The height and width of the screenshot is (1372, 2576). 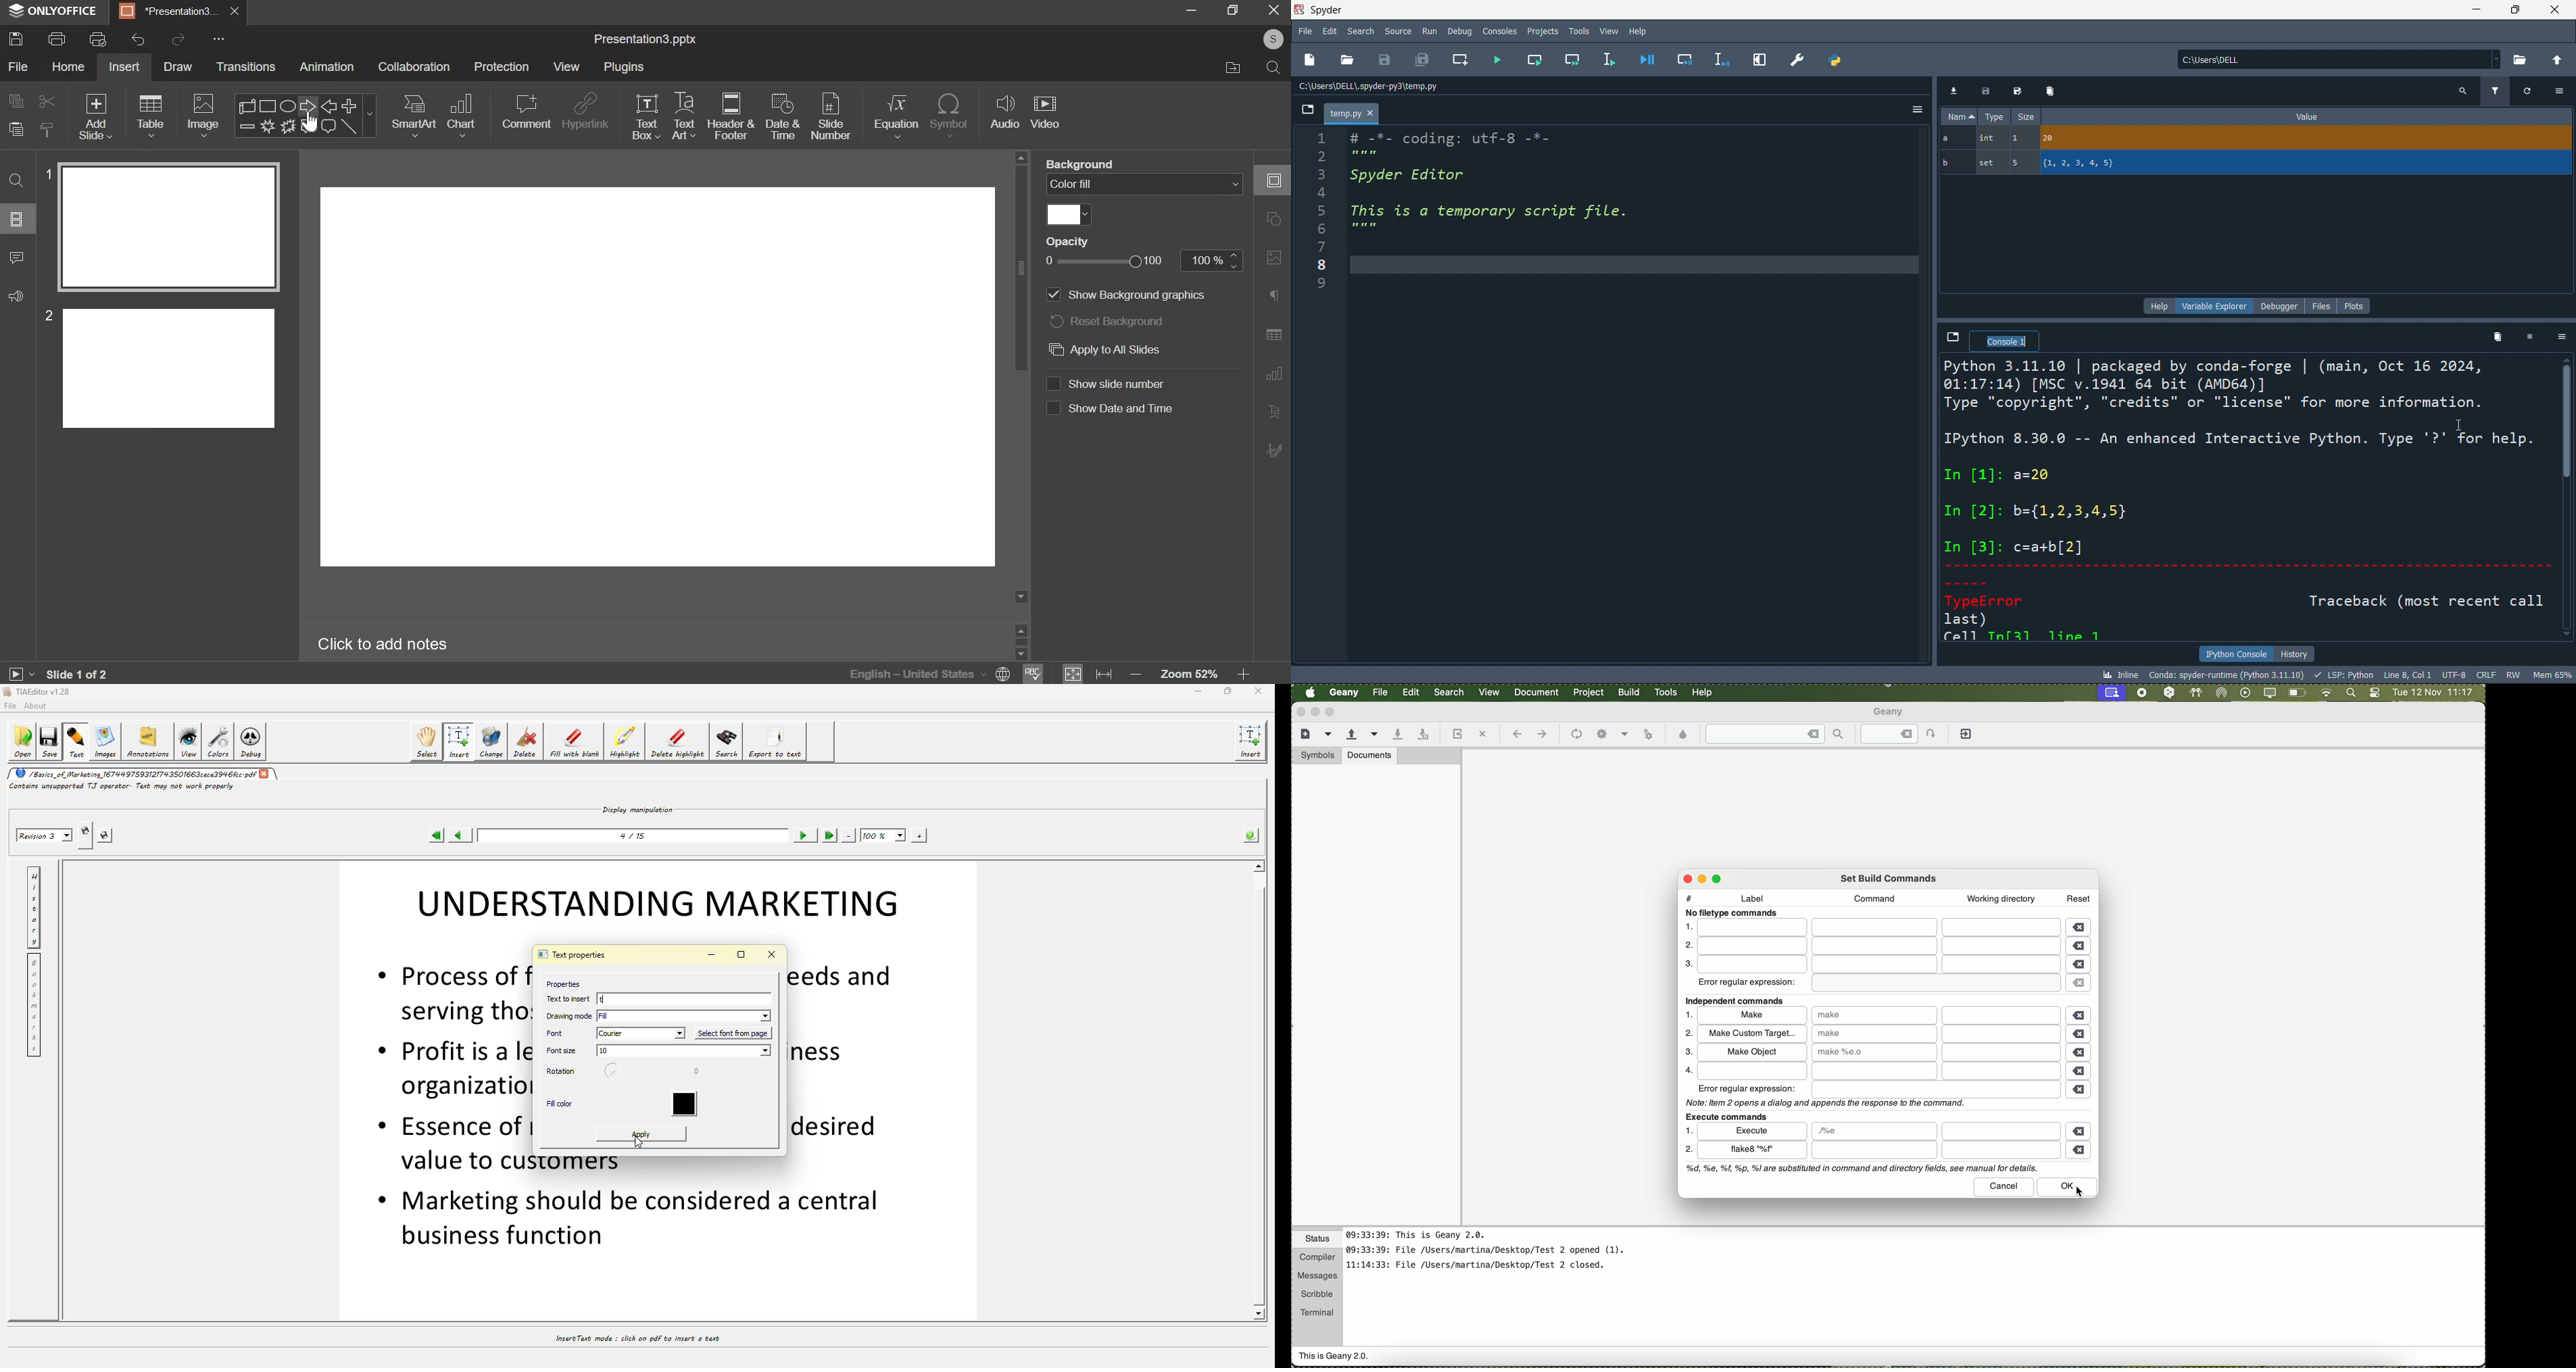 I want to click on file, so click(x=20, y=66).